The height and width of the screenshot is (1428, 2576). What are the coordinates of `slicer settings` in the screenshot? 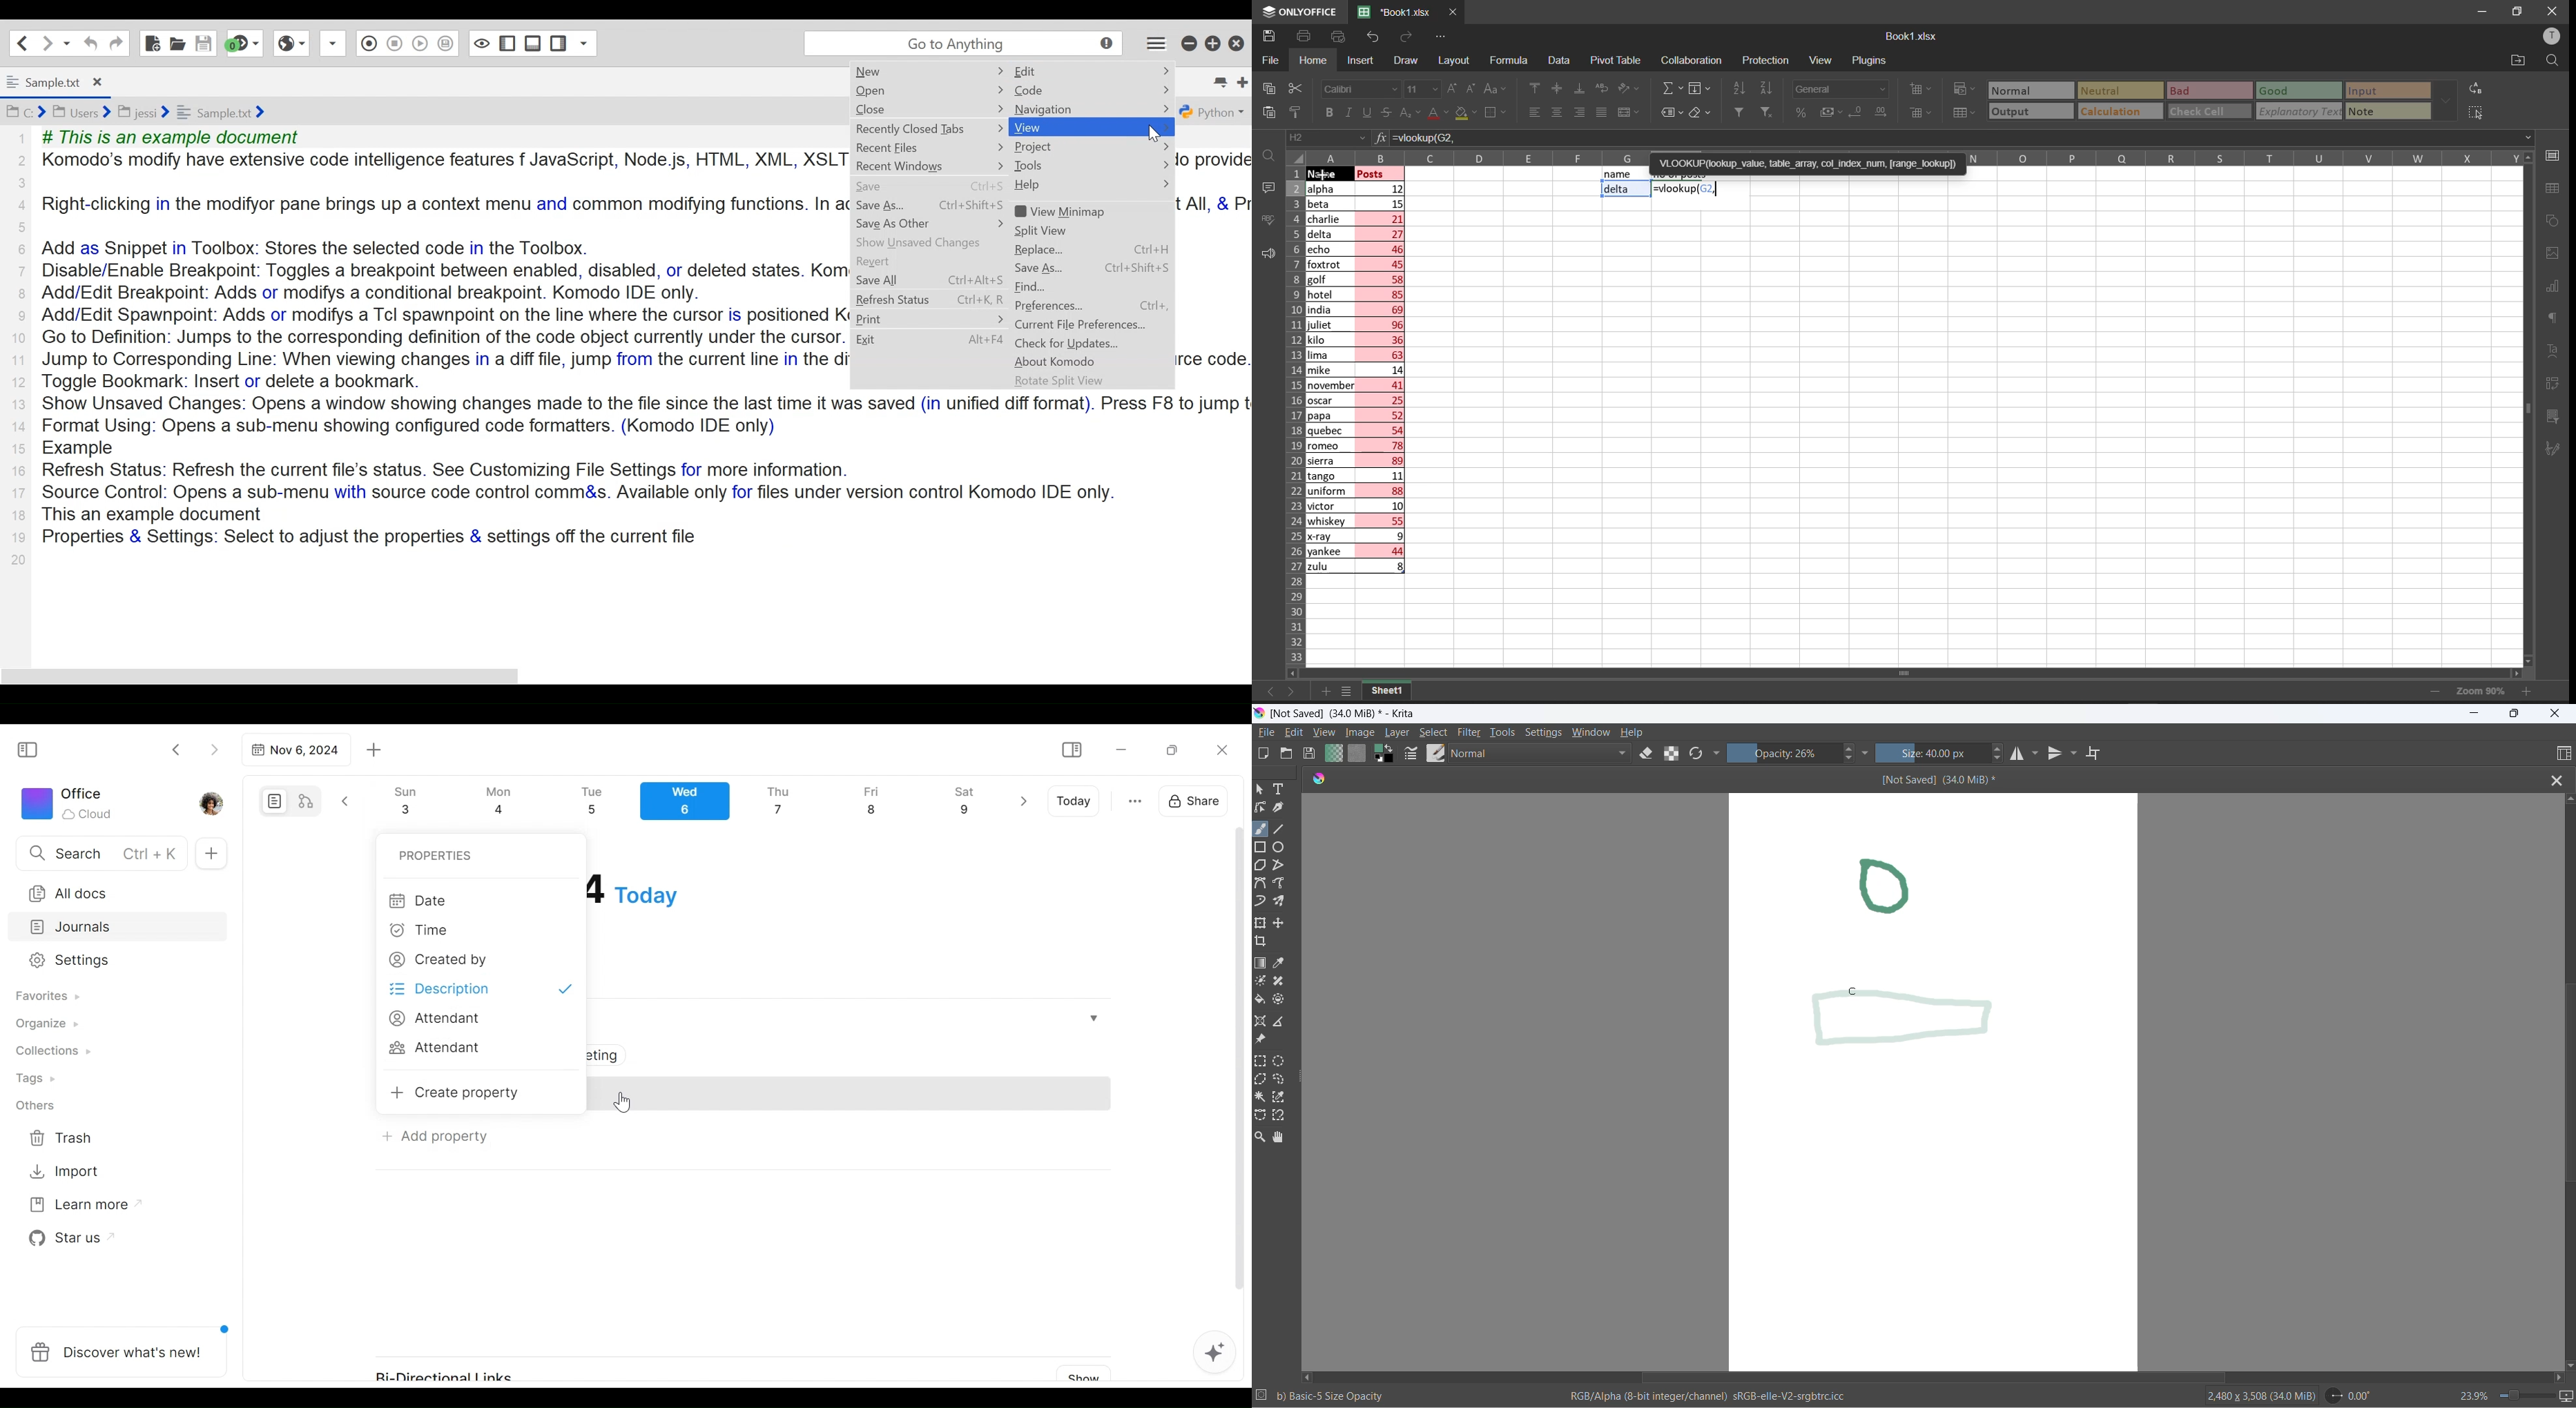 It's located at (2560, 413).